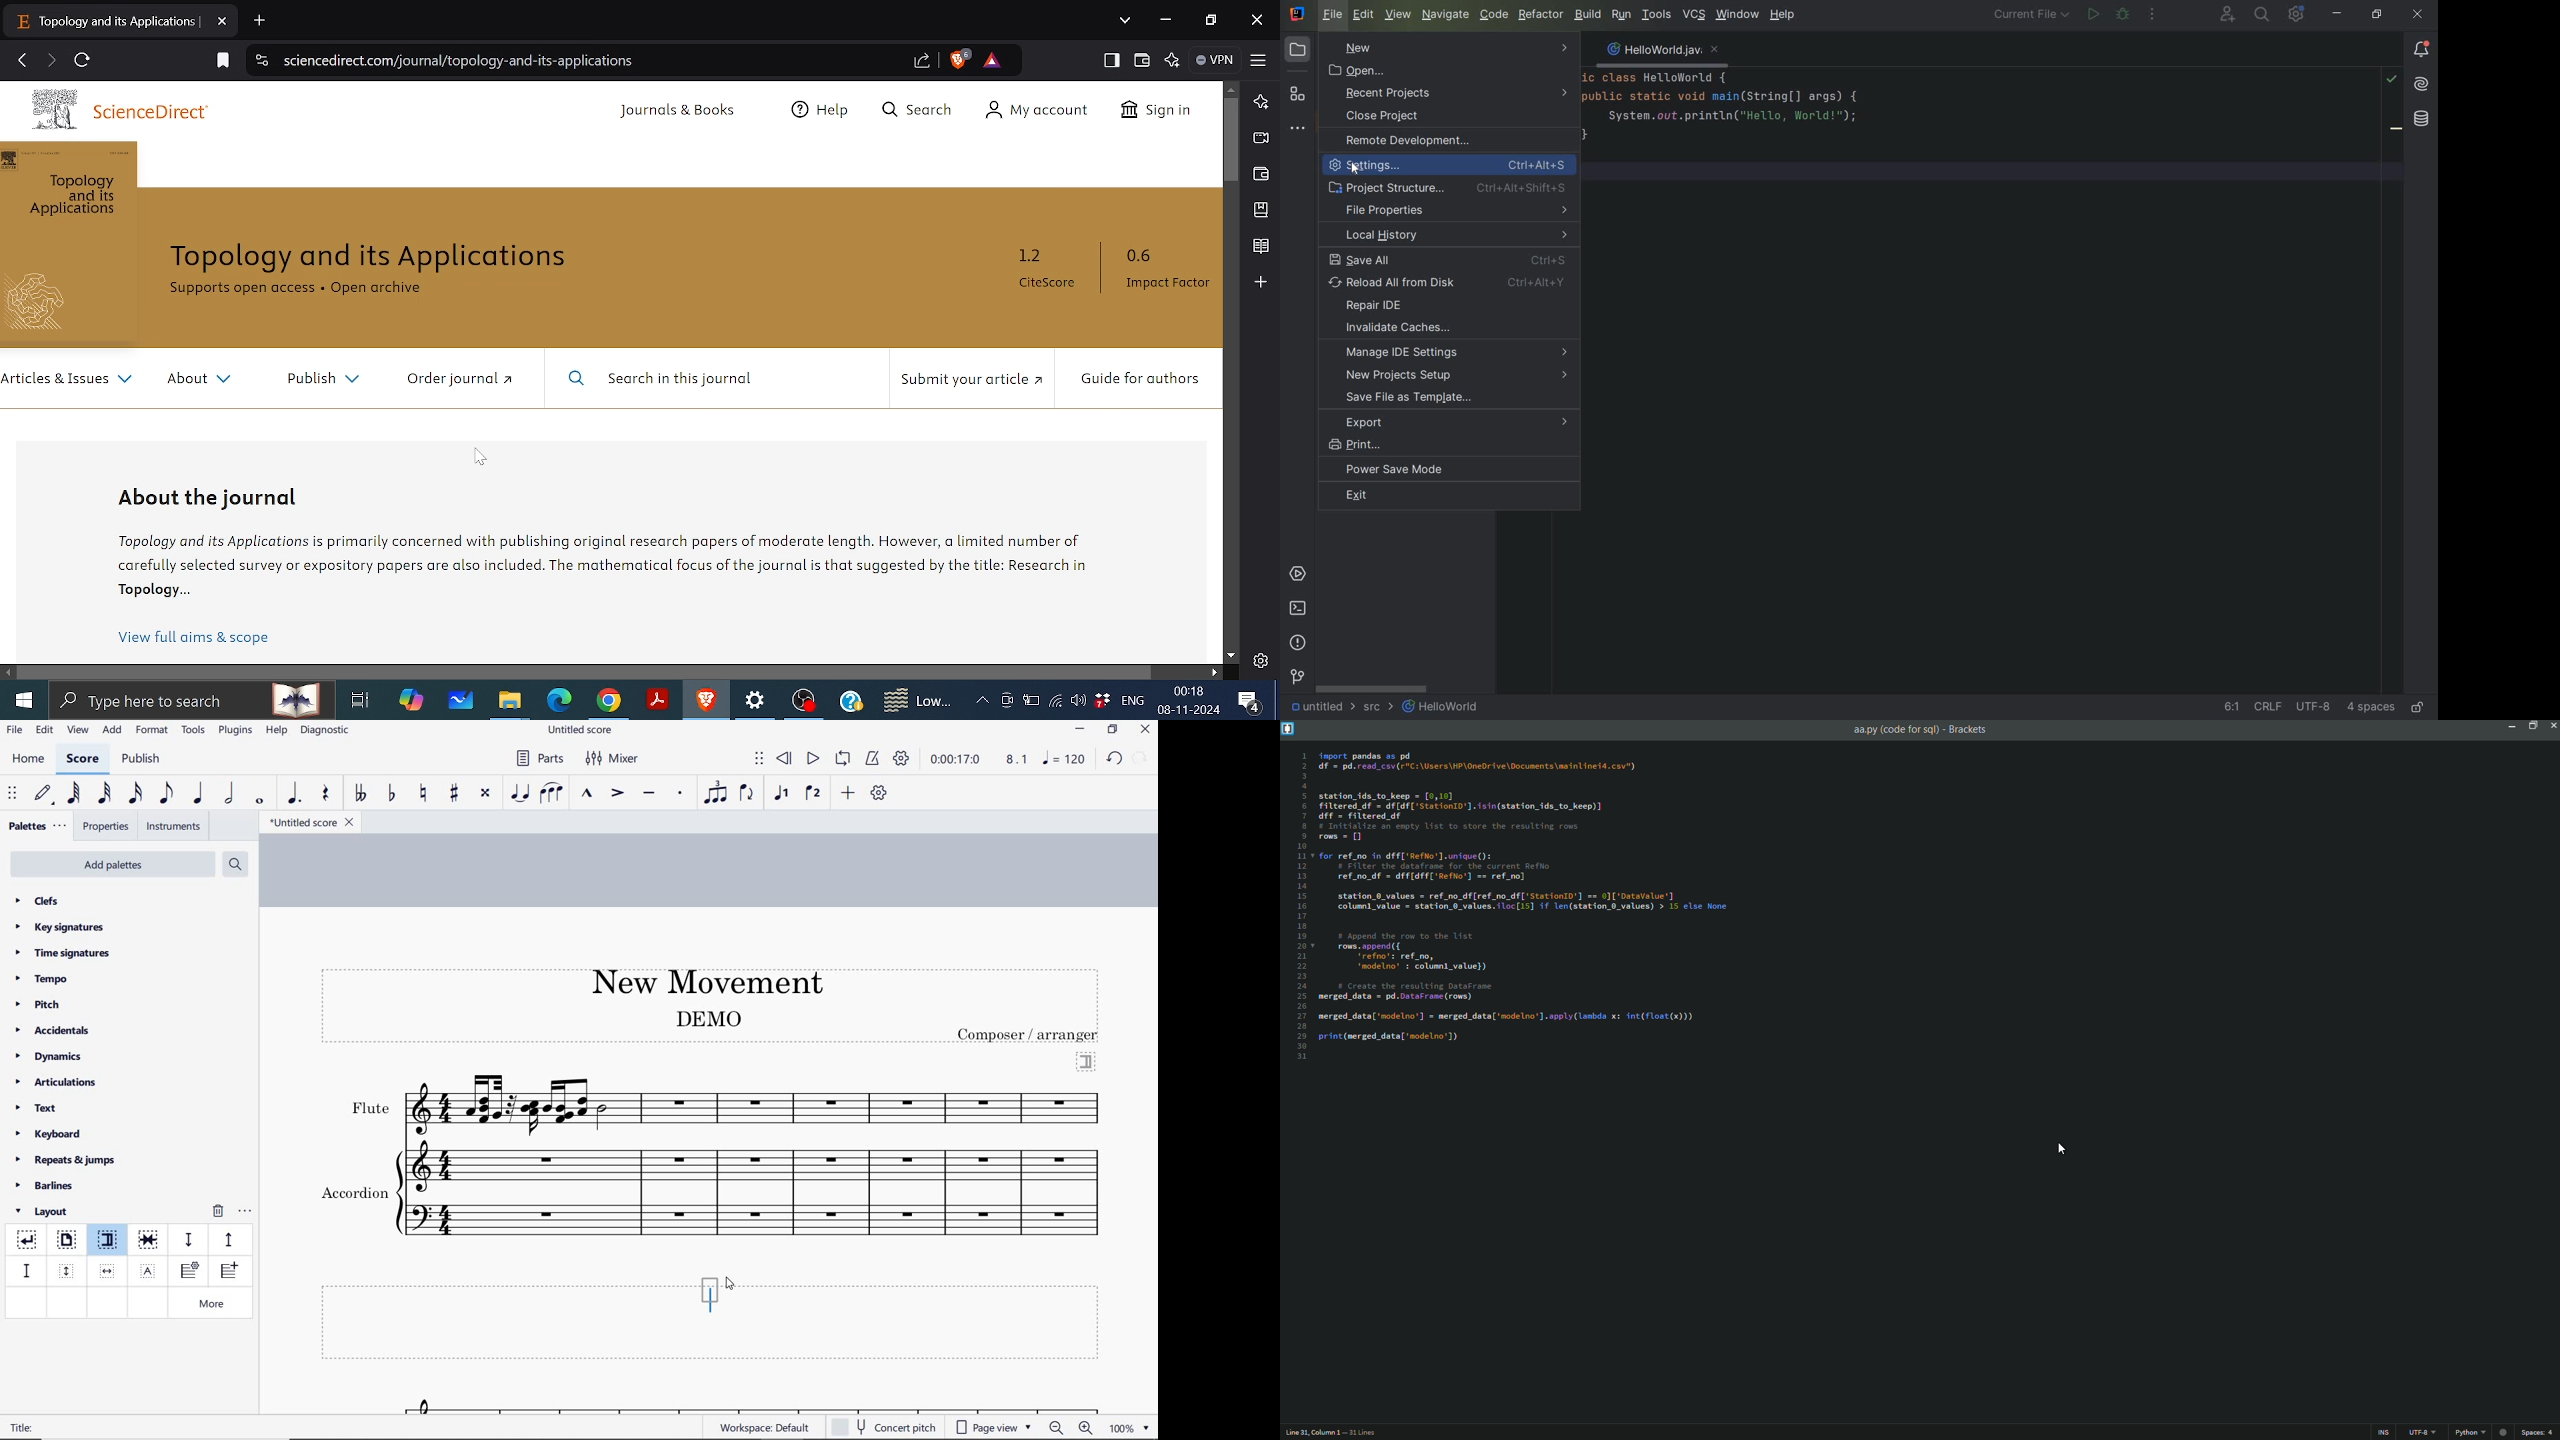 The width and height of the screenshot is (2576, 1456). What do you see at coordinates (1529, 910) in the screenshot?
I see `code` at bounding box center [1529, 910].